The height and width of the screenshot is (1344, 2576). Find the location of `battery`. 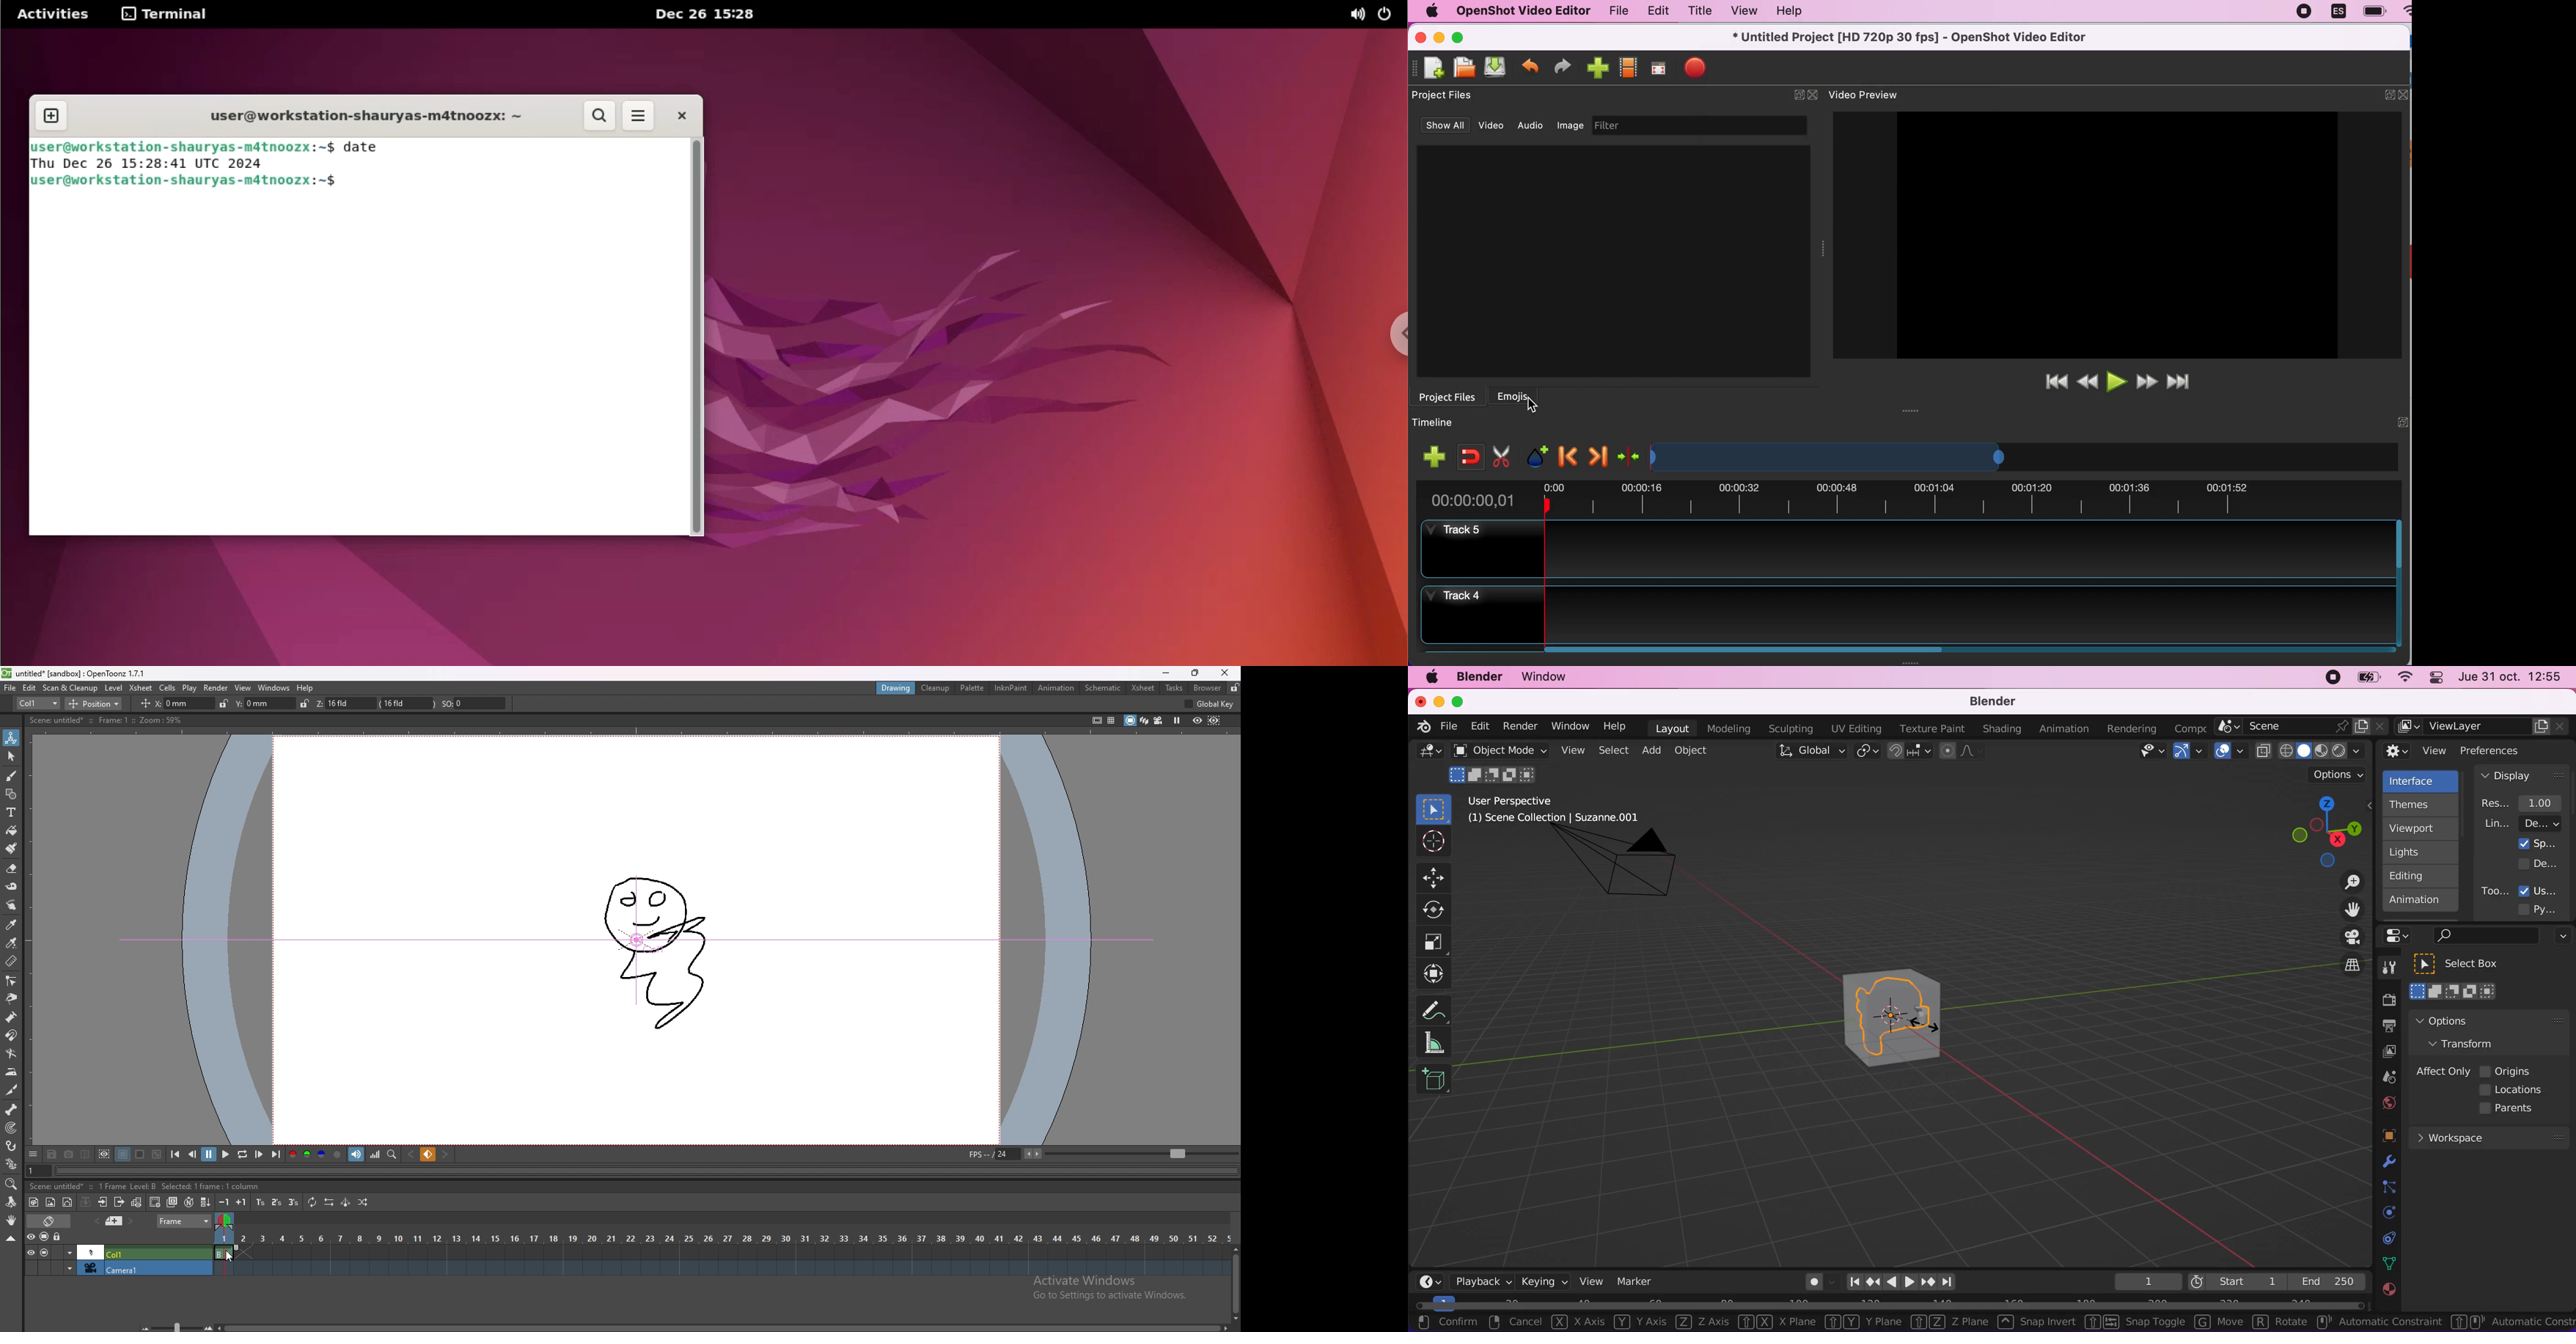

battery is located at coordinates (2365, 680).